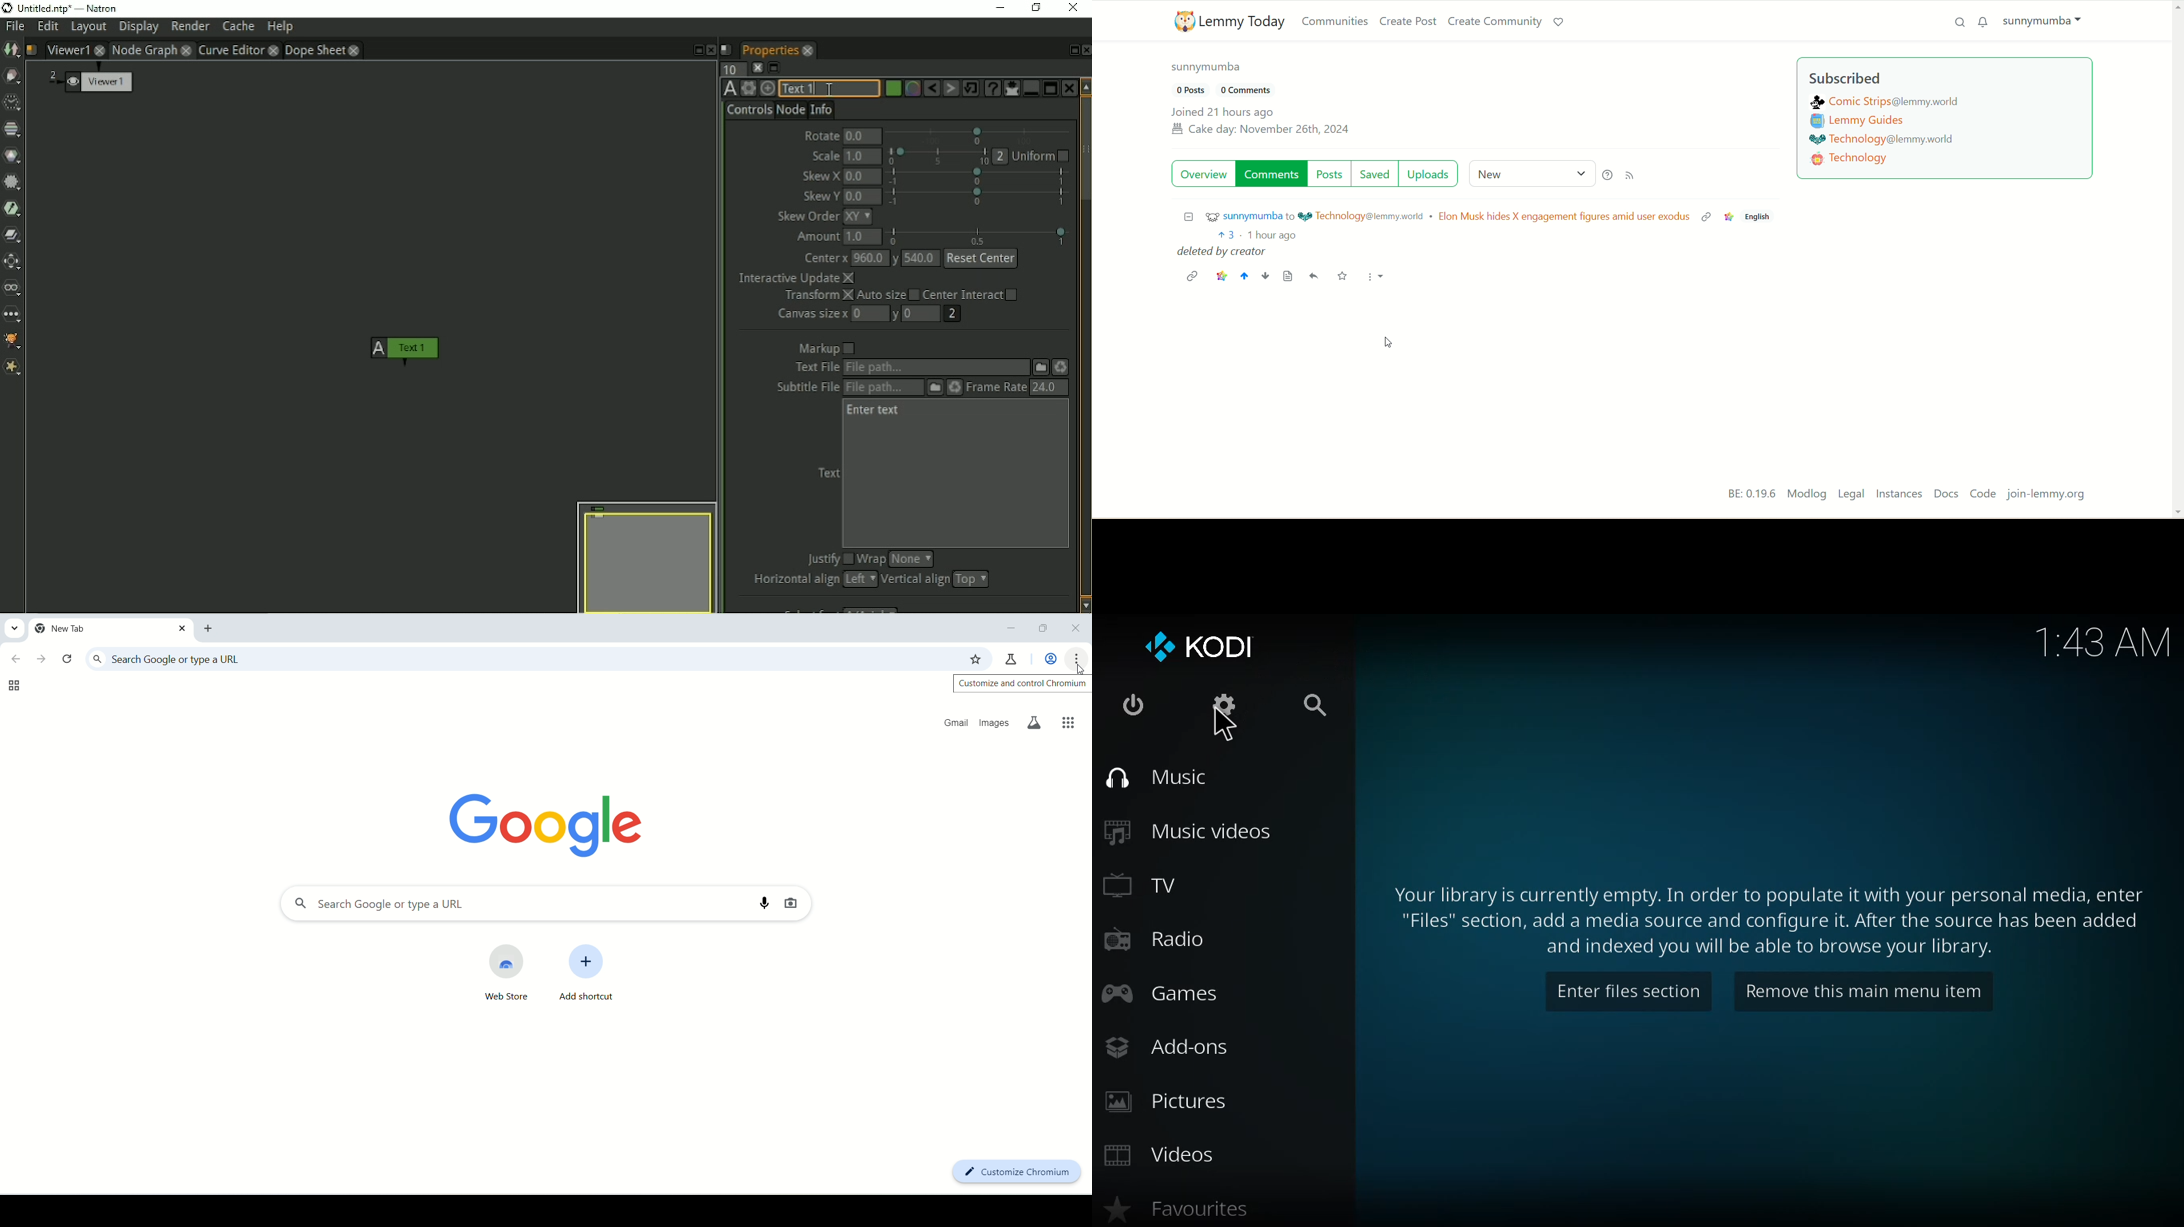  What do you see at coordinates (1166, 1047) in the screenshot?
I see `add-ons` at bounding box center [1166, 1047].